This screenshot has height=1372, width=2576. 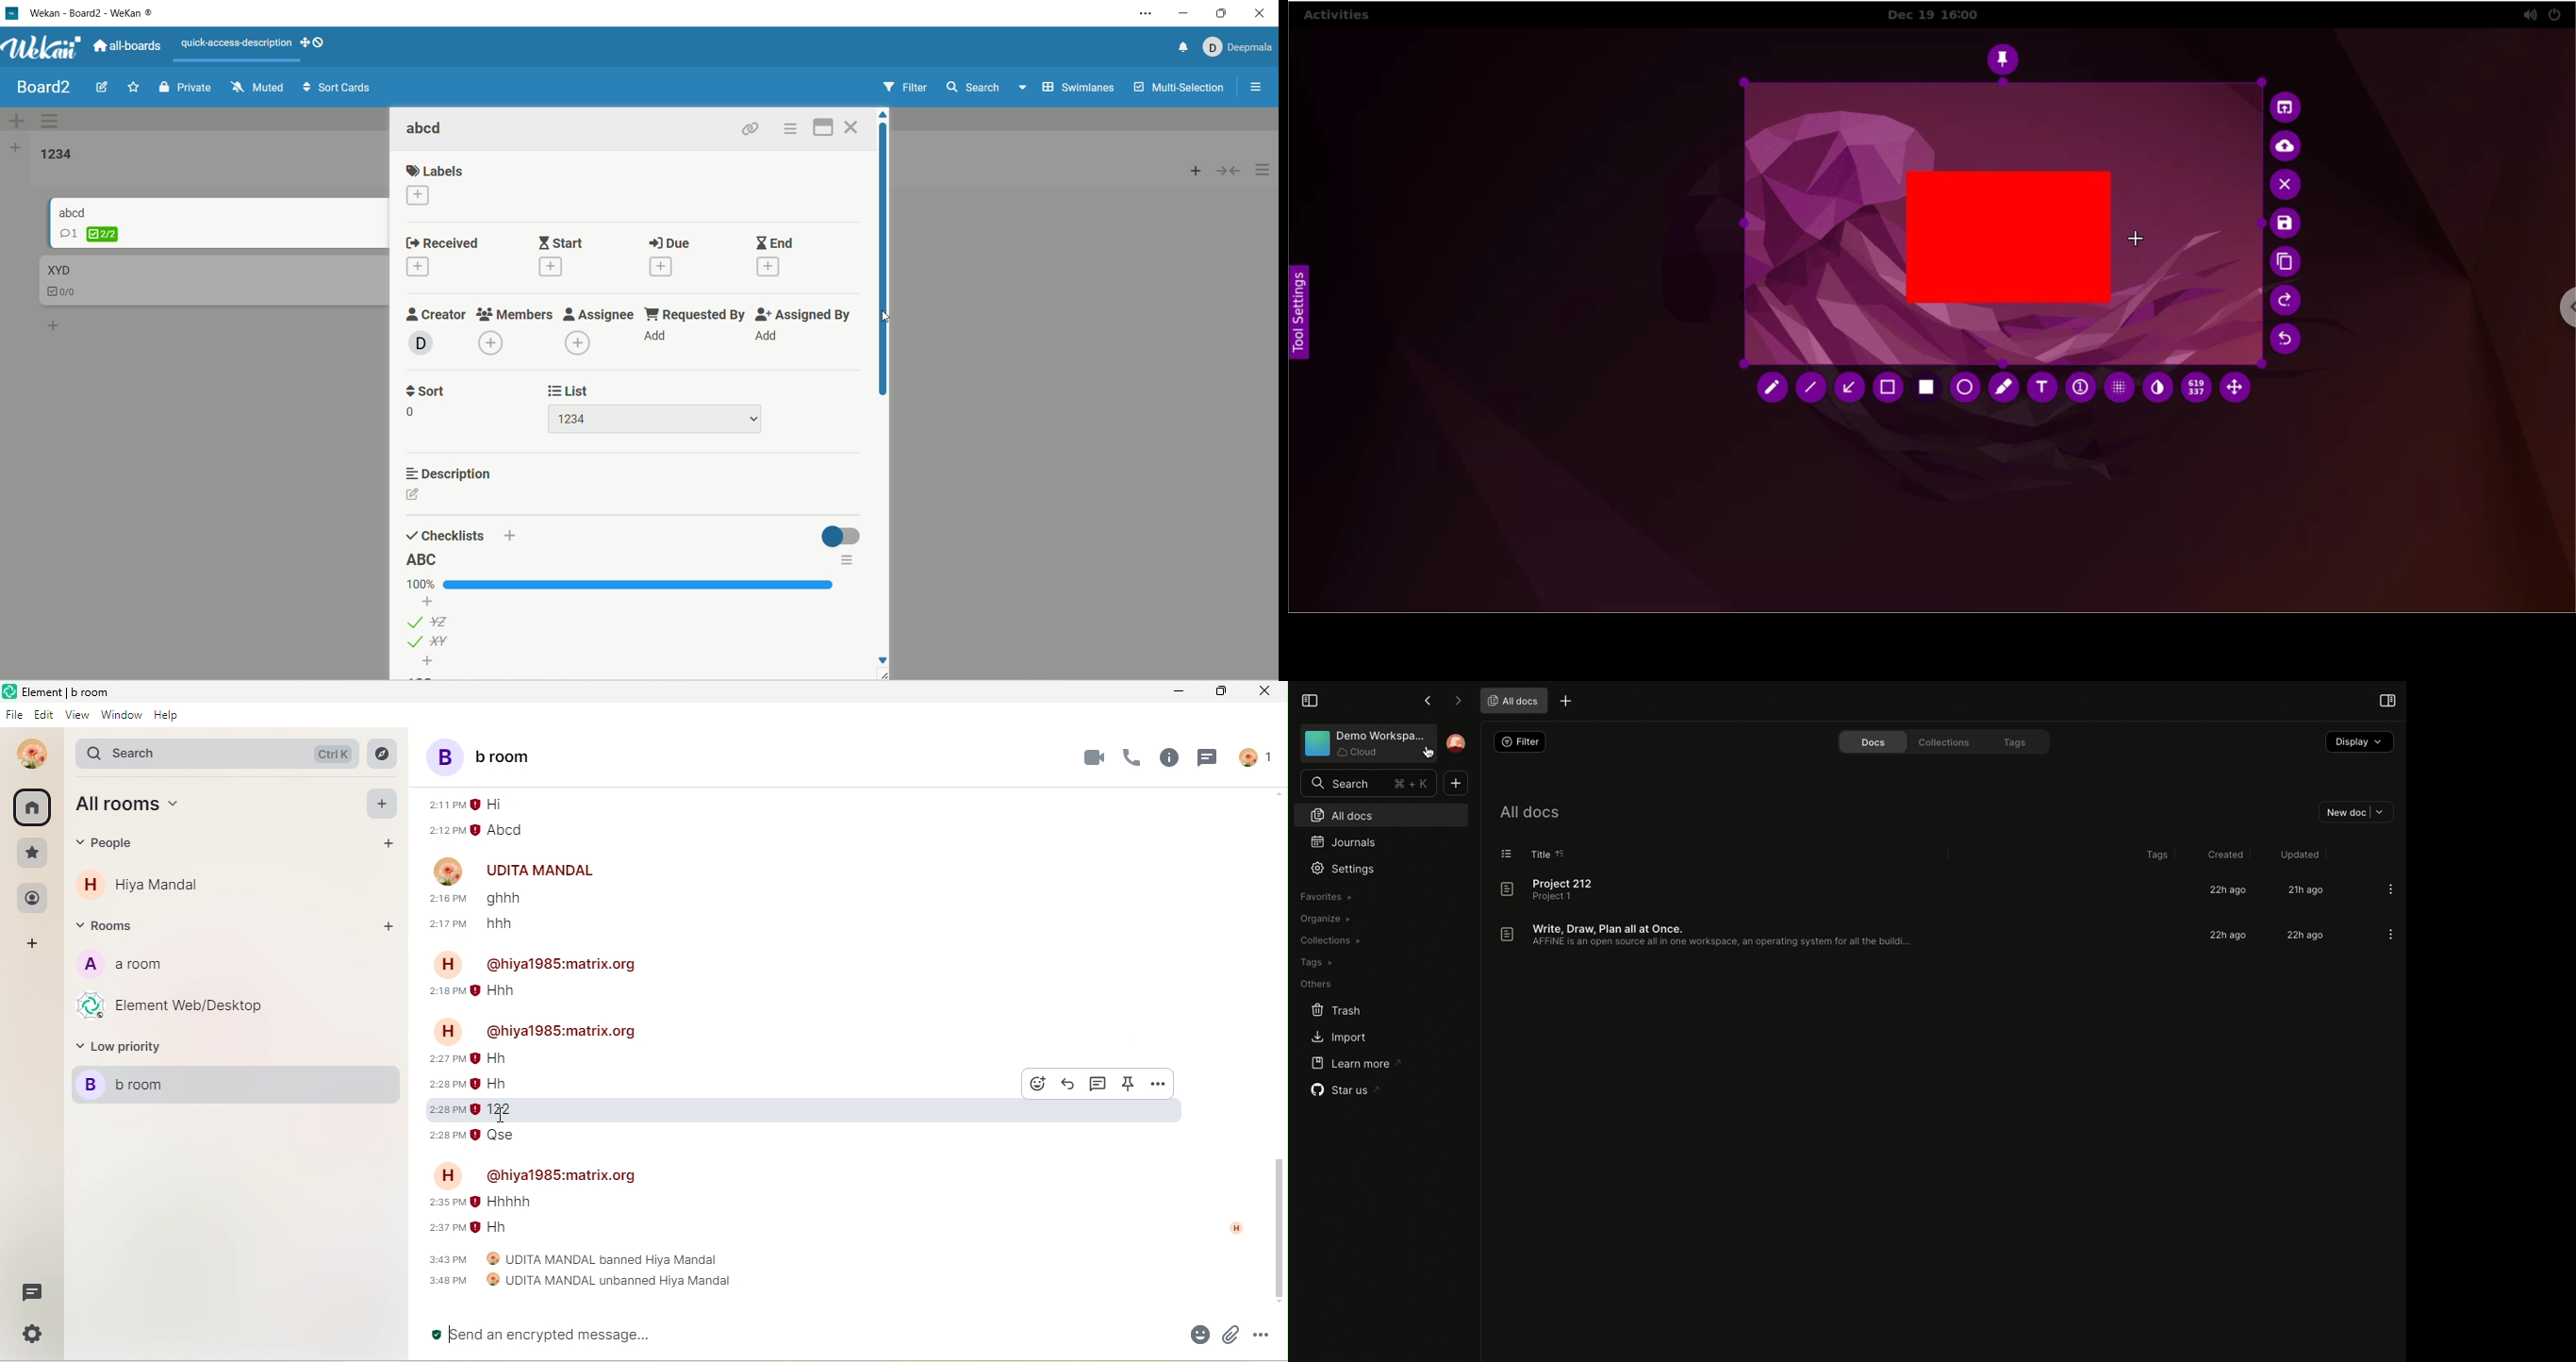 I want to click on favorite, so click(x=133, y=88).